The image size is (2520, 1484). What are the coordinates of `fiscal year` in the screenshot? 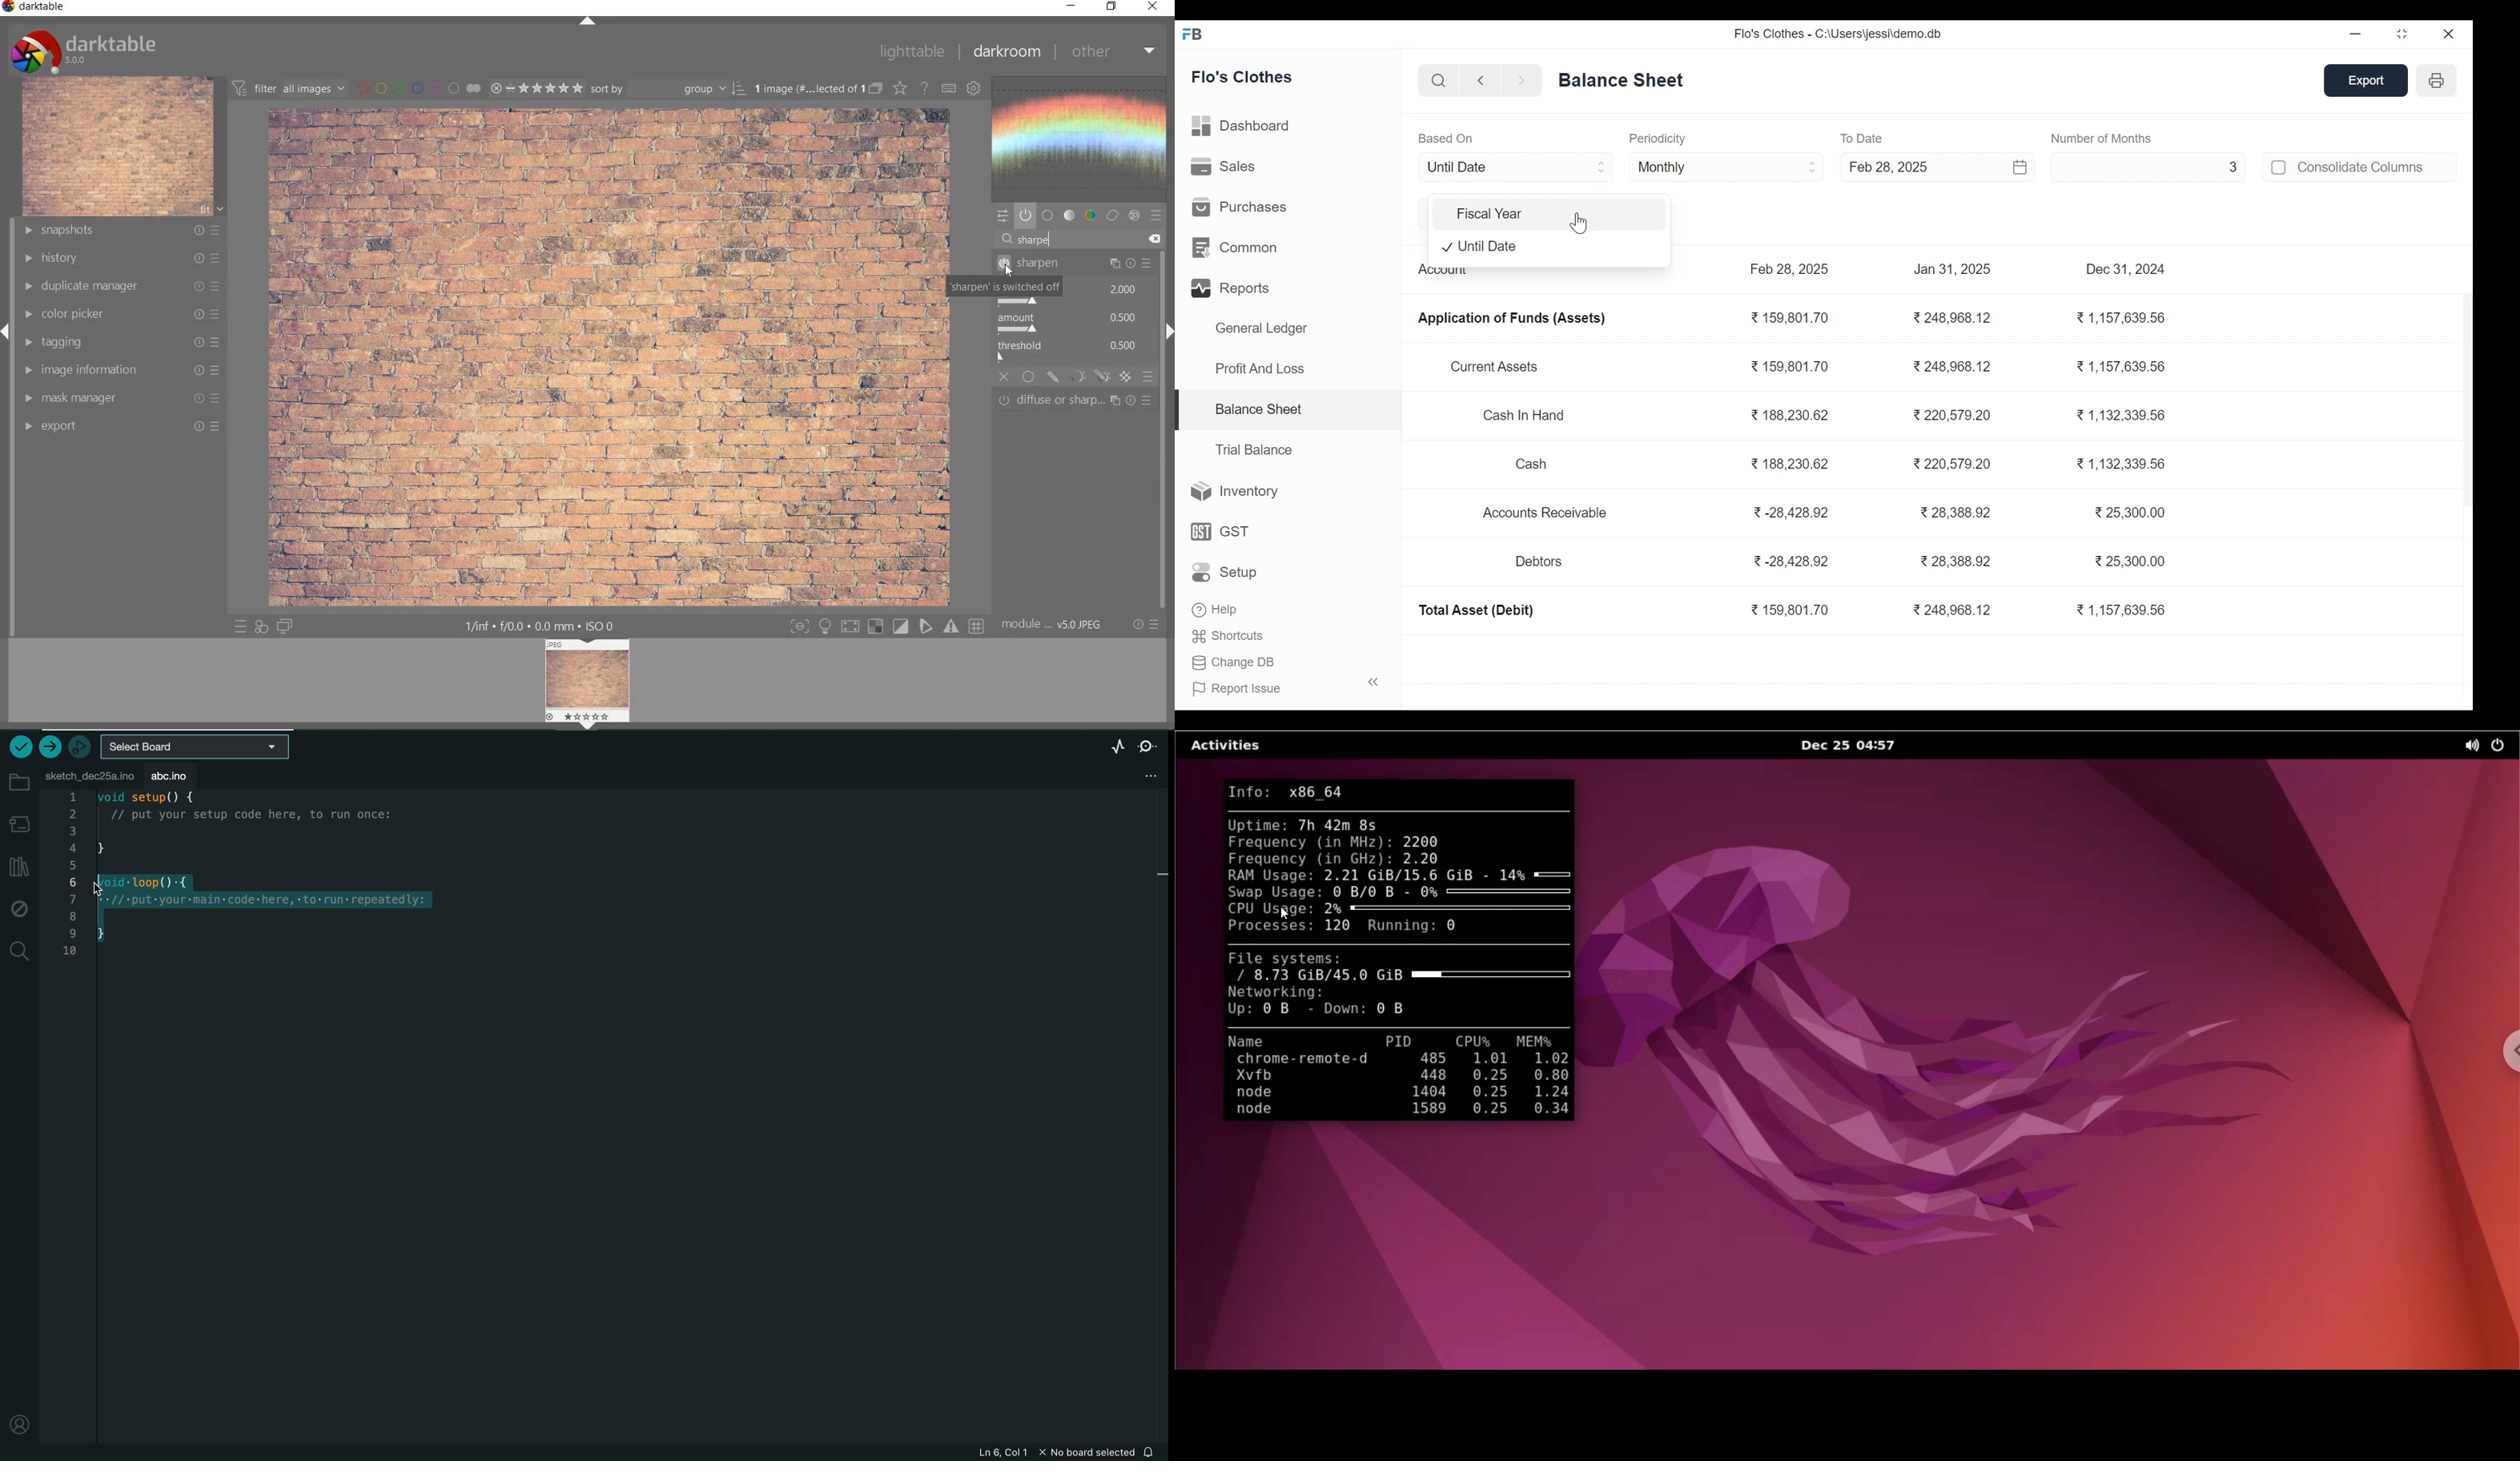 It's located at (1549, 214).